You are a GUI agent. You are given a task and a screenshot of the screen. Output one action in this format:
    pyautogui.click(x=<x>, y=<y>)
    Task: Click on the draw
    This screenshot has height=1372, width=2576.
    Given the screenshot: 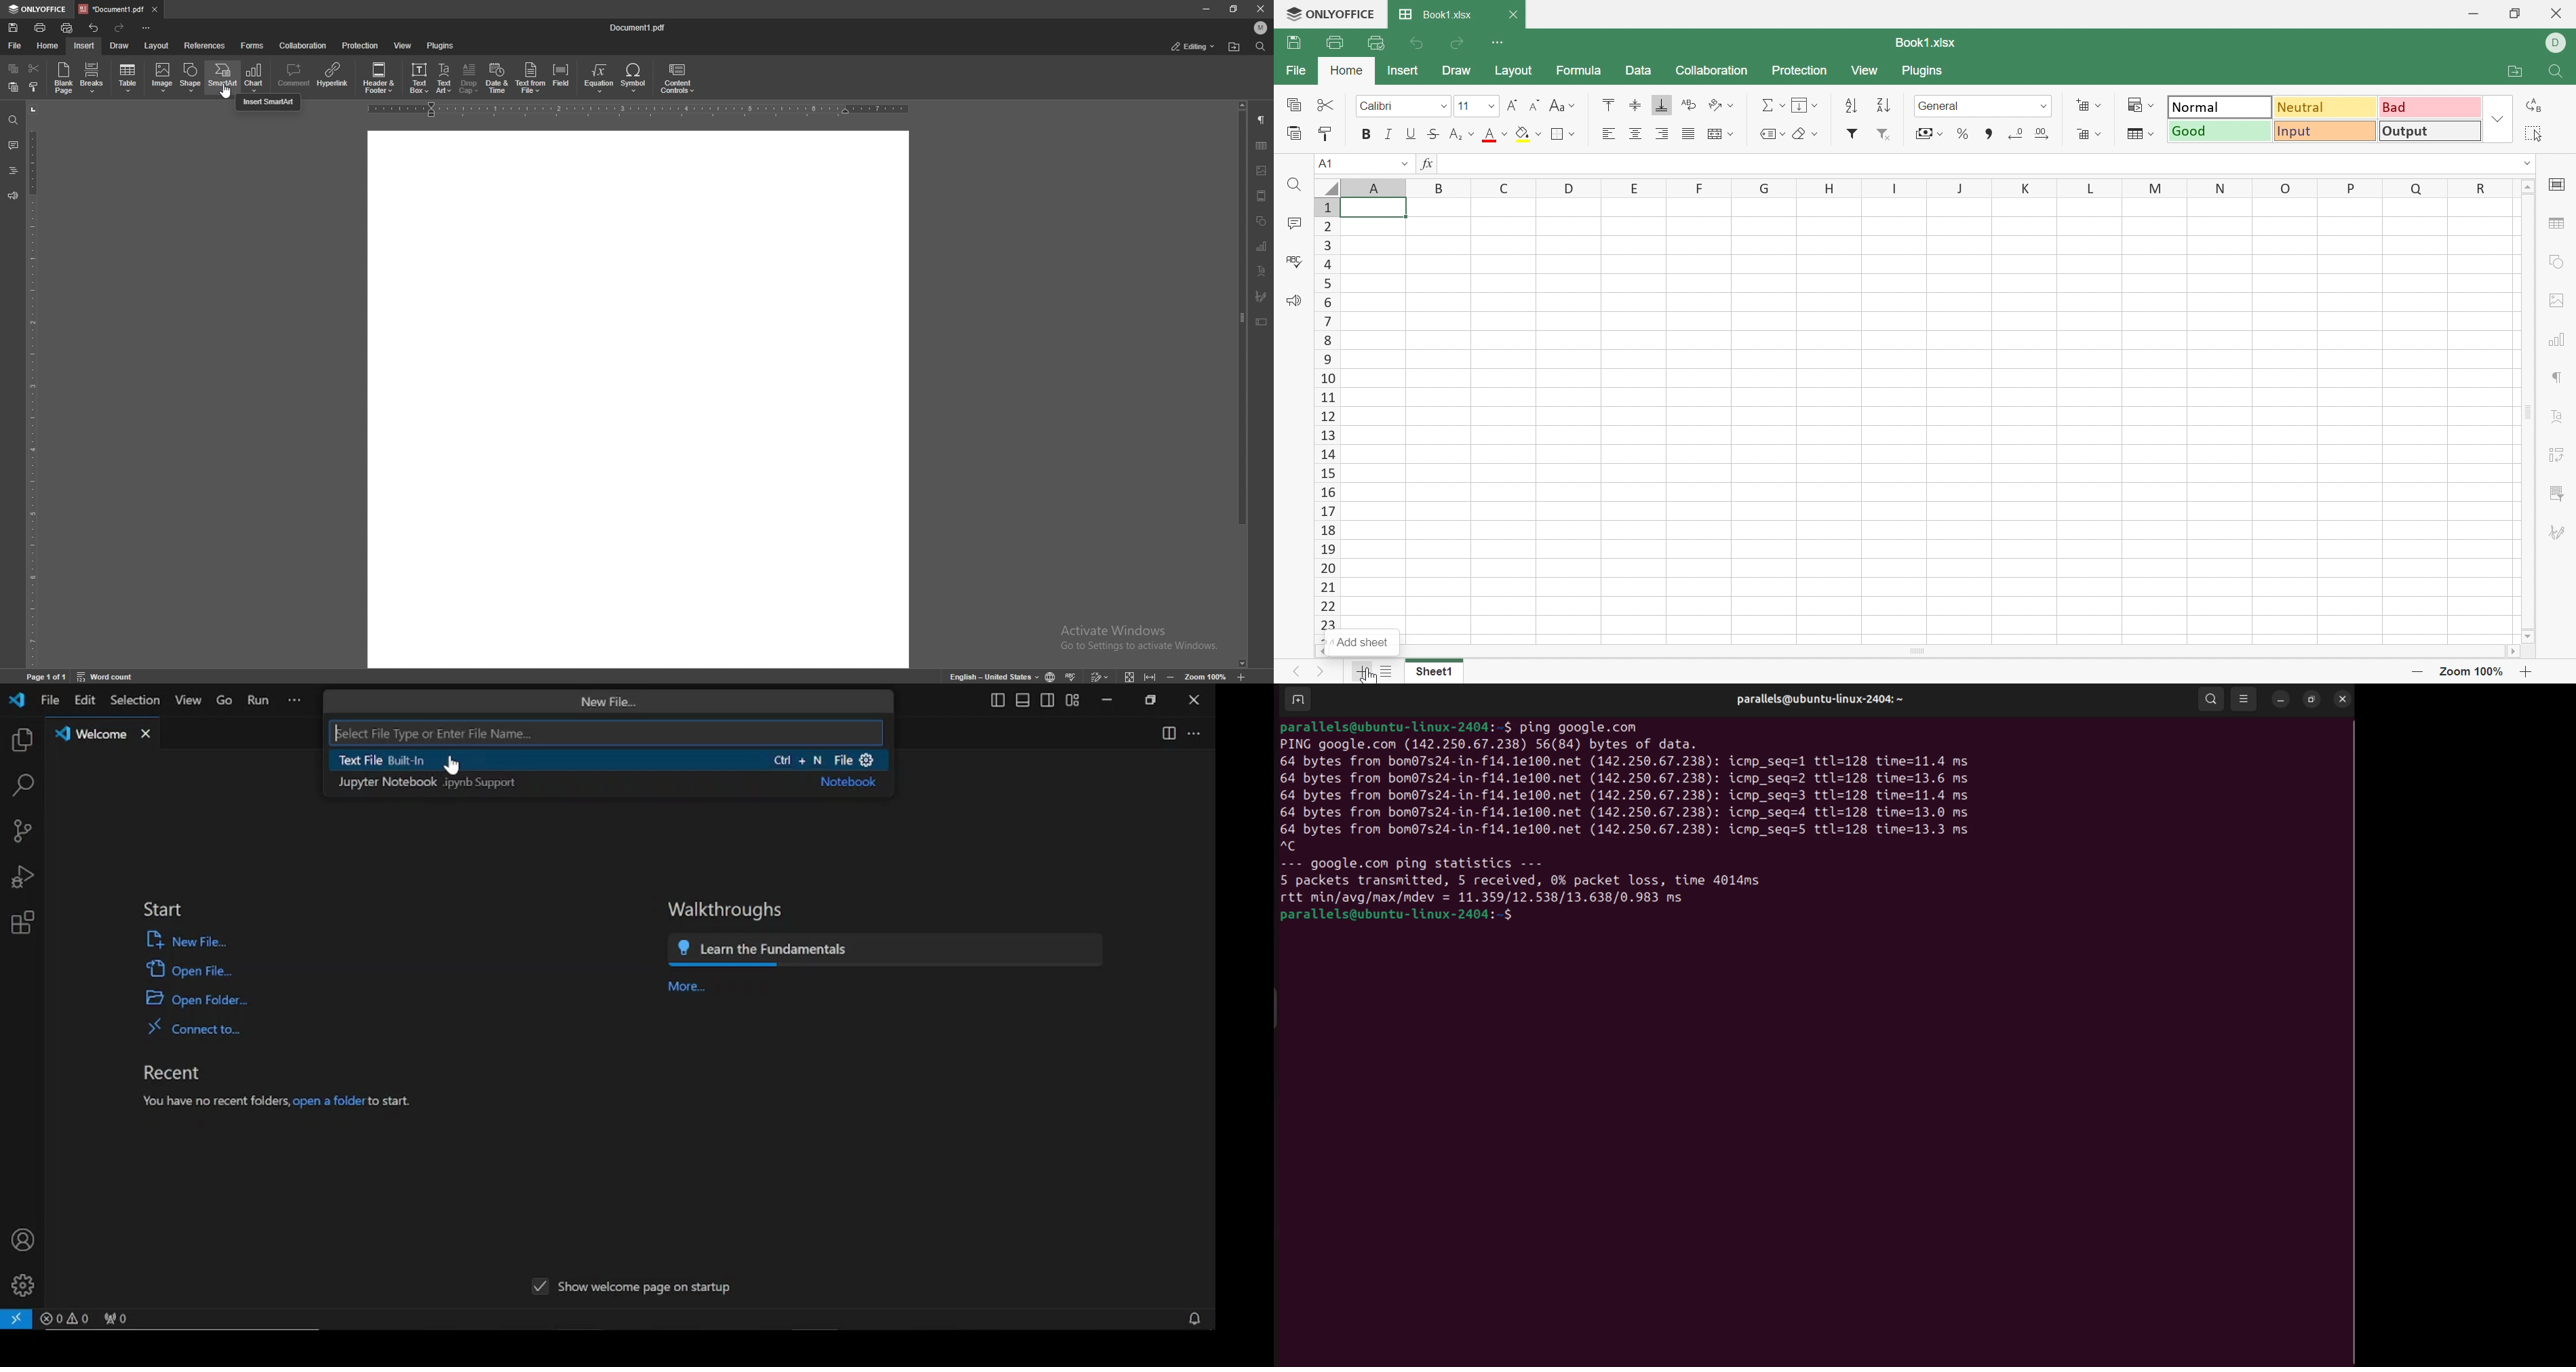 What is the action you would take?
    pyautogui.click(x=121, y=45)
    